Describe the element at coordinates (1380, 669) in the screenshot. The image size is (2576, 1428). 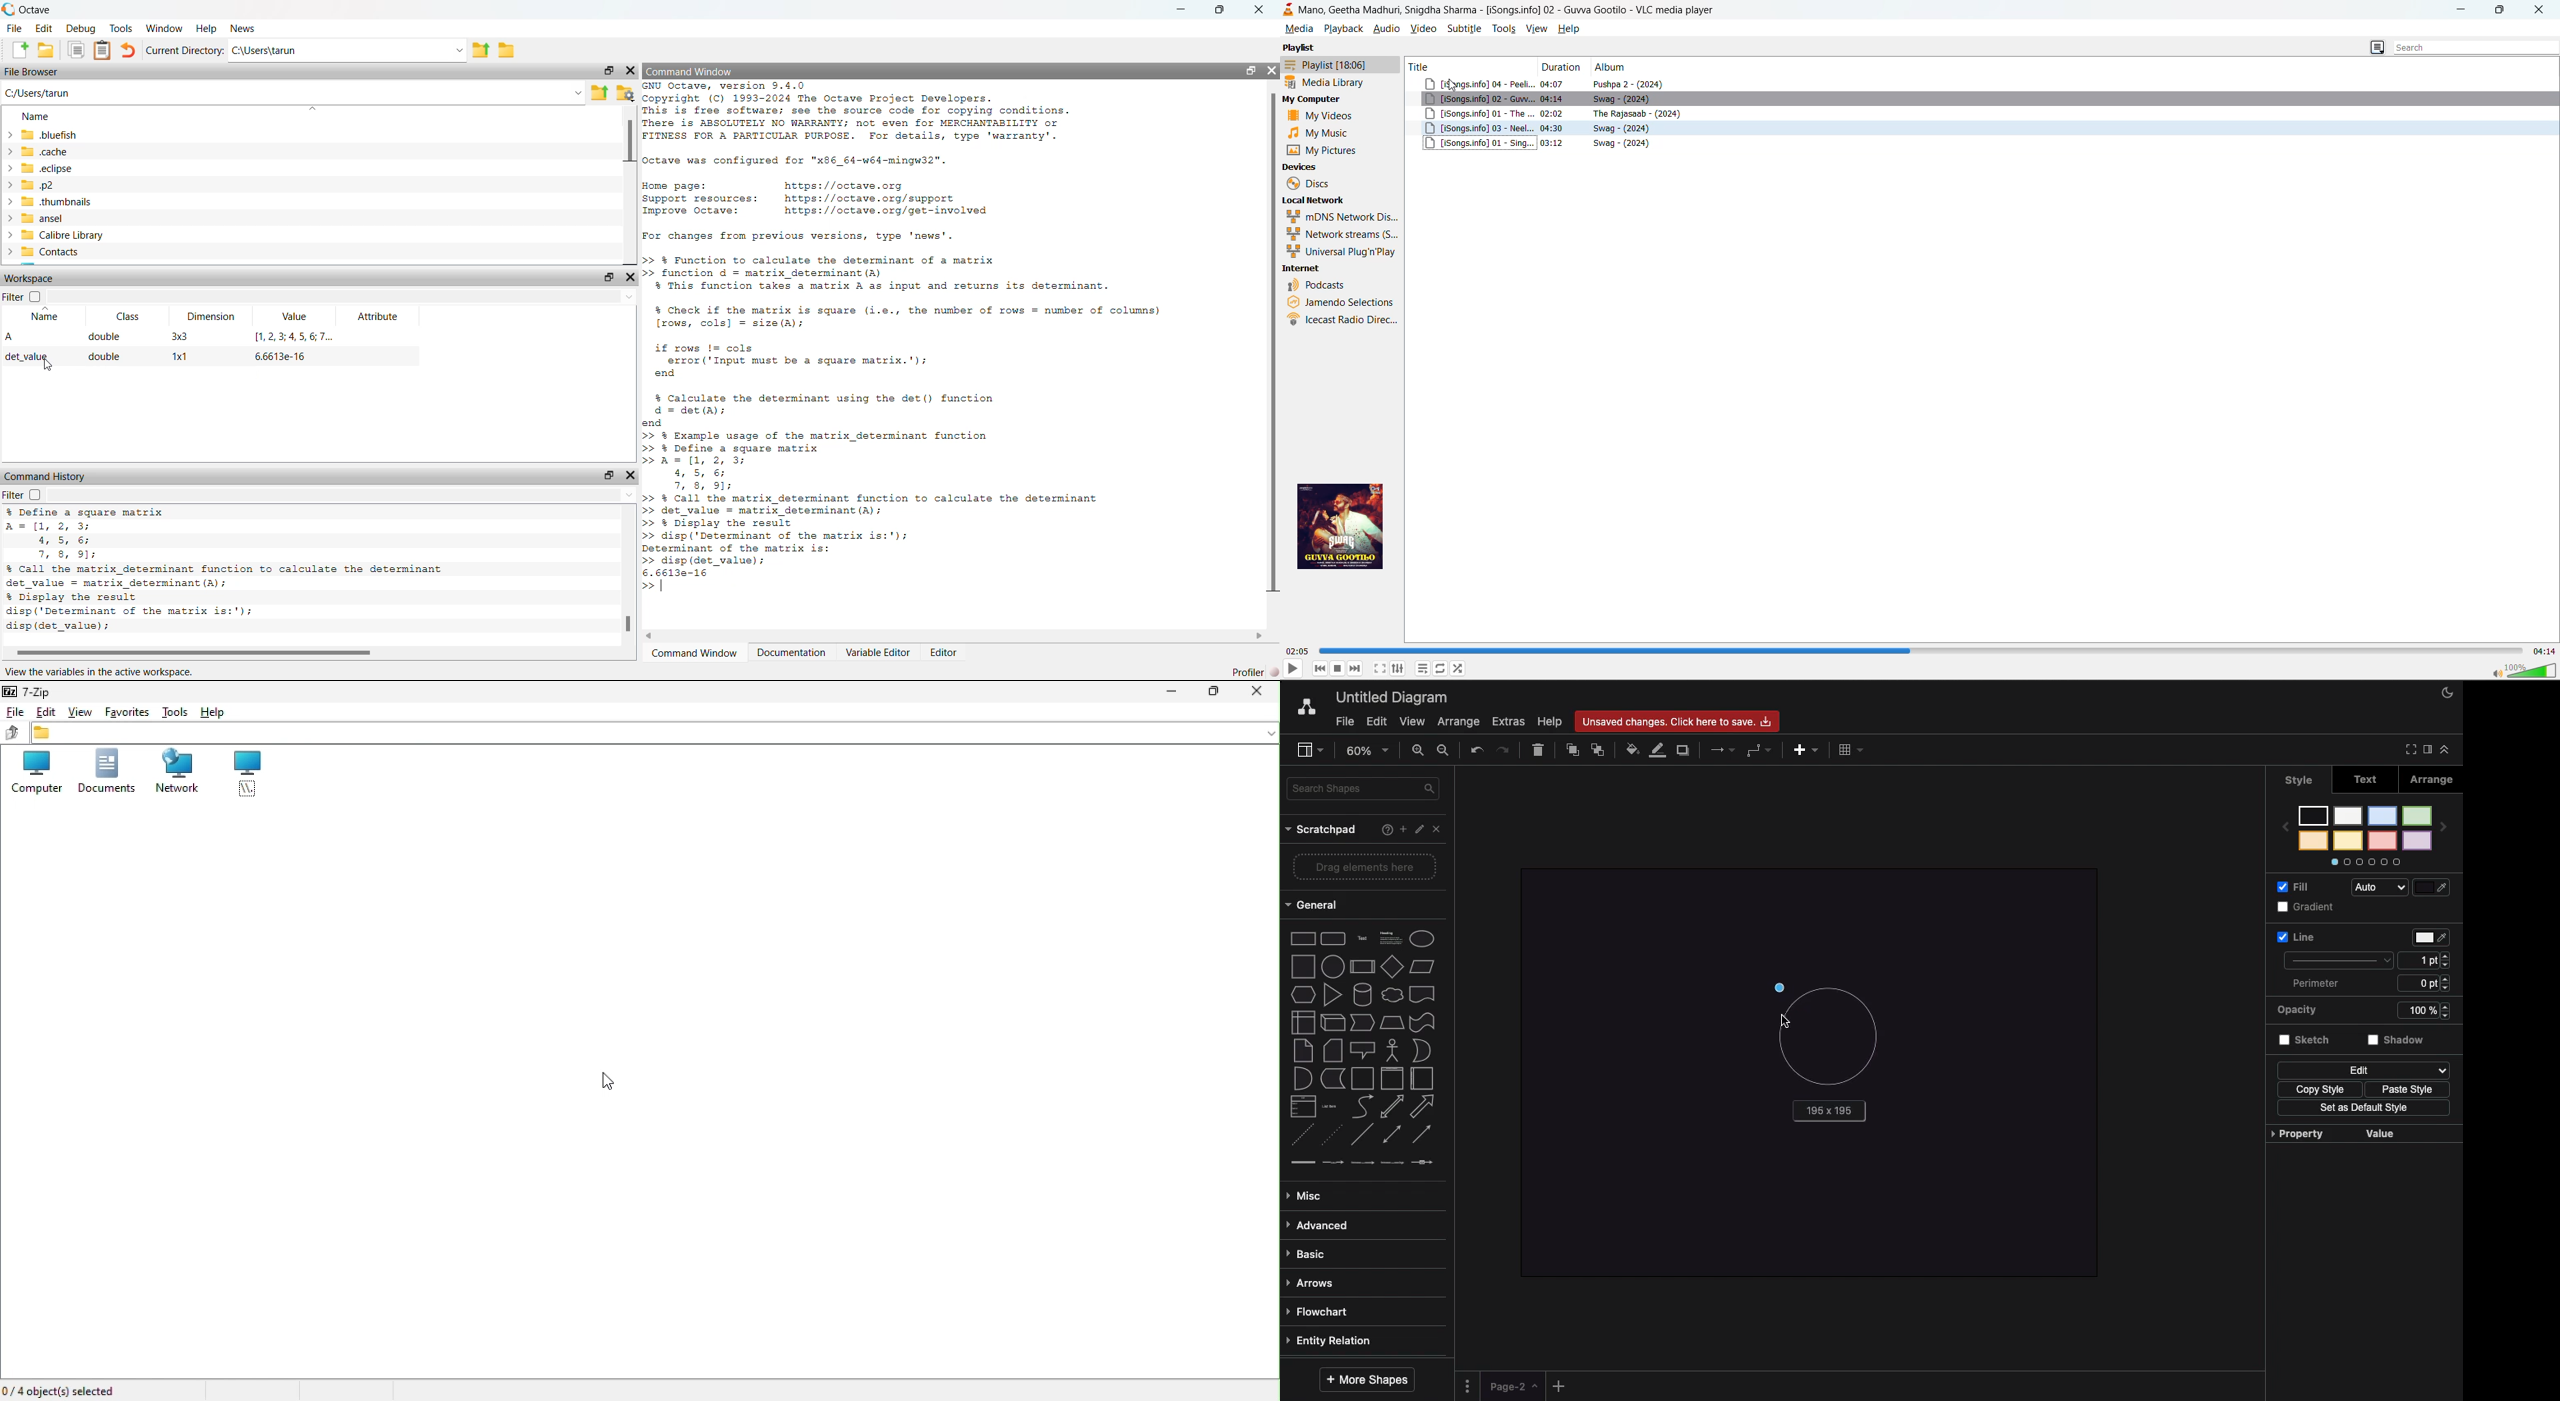
I see `toggle fullscreen` at that location.